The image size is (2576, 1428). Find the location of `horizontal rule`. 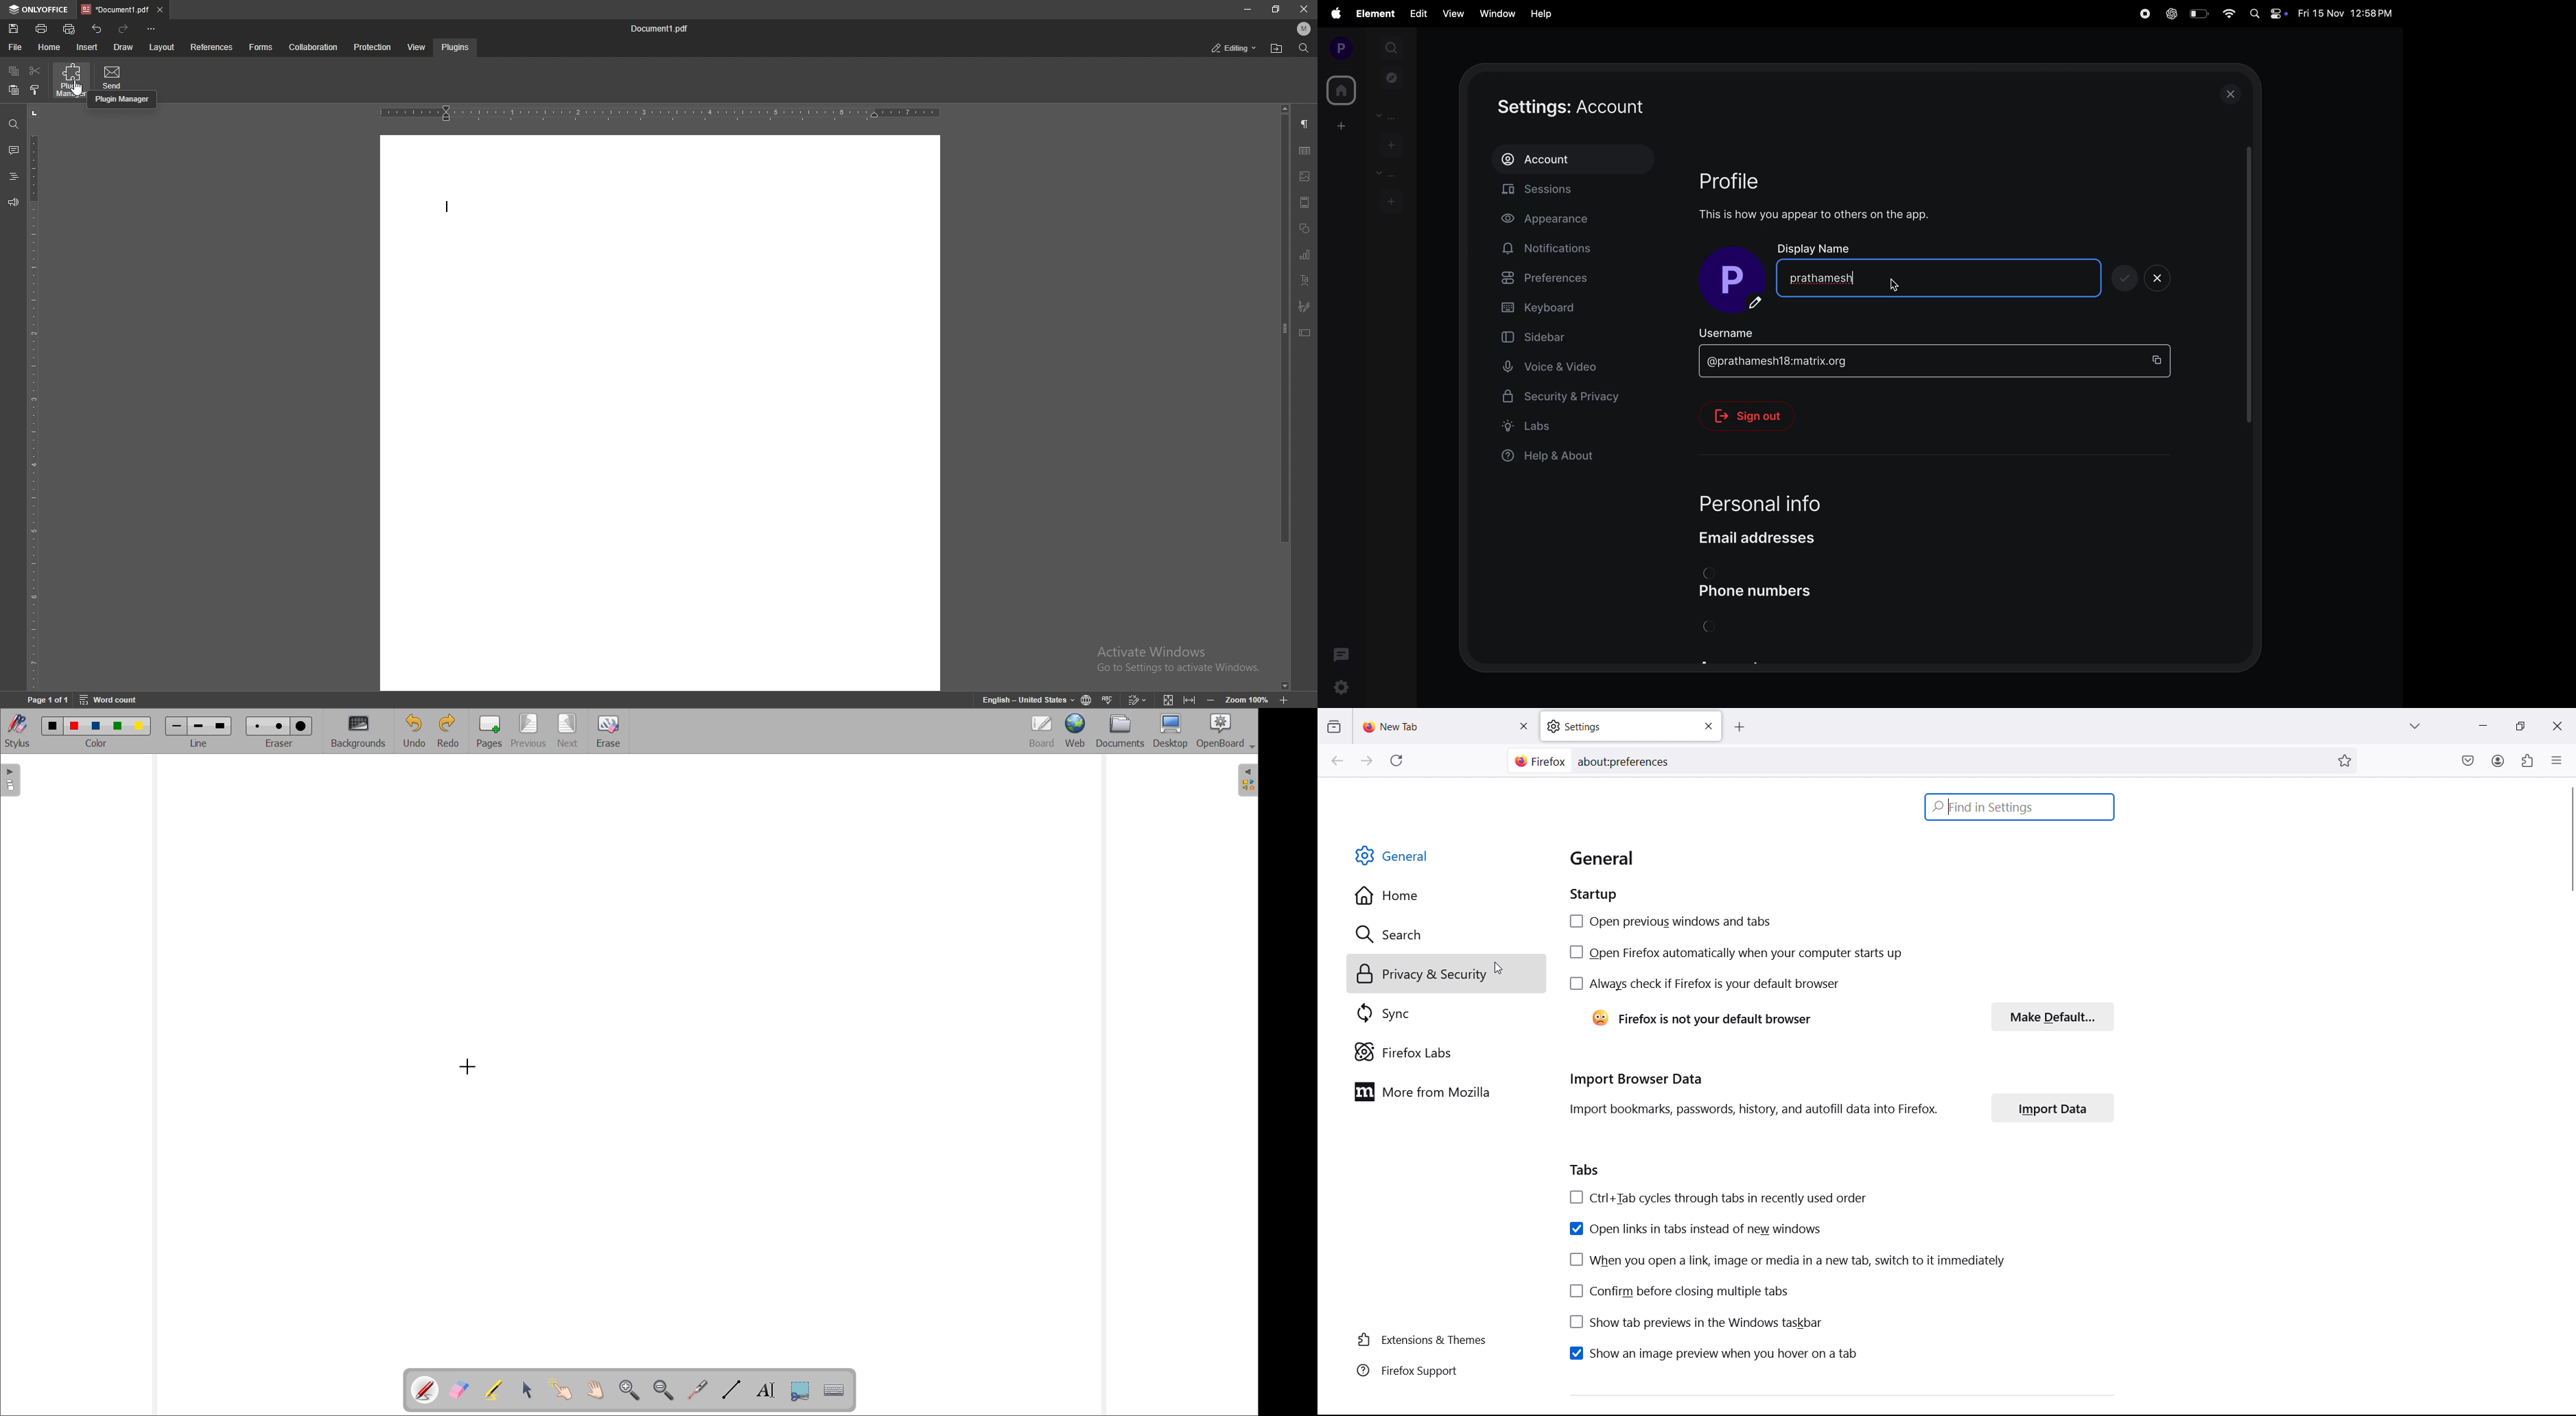

horizontal rule is located at coordinates (660, 113).